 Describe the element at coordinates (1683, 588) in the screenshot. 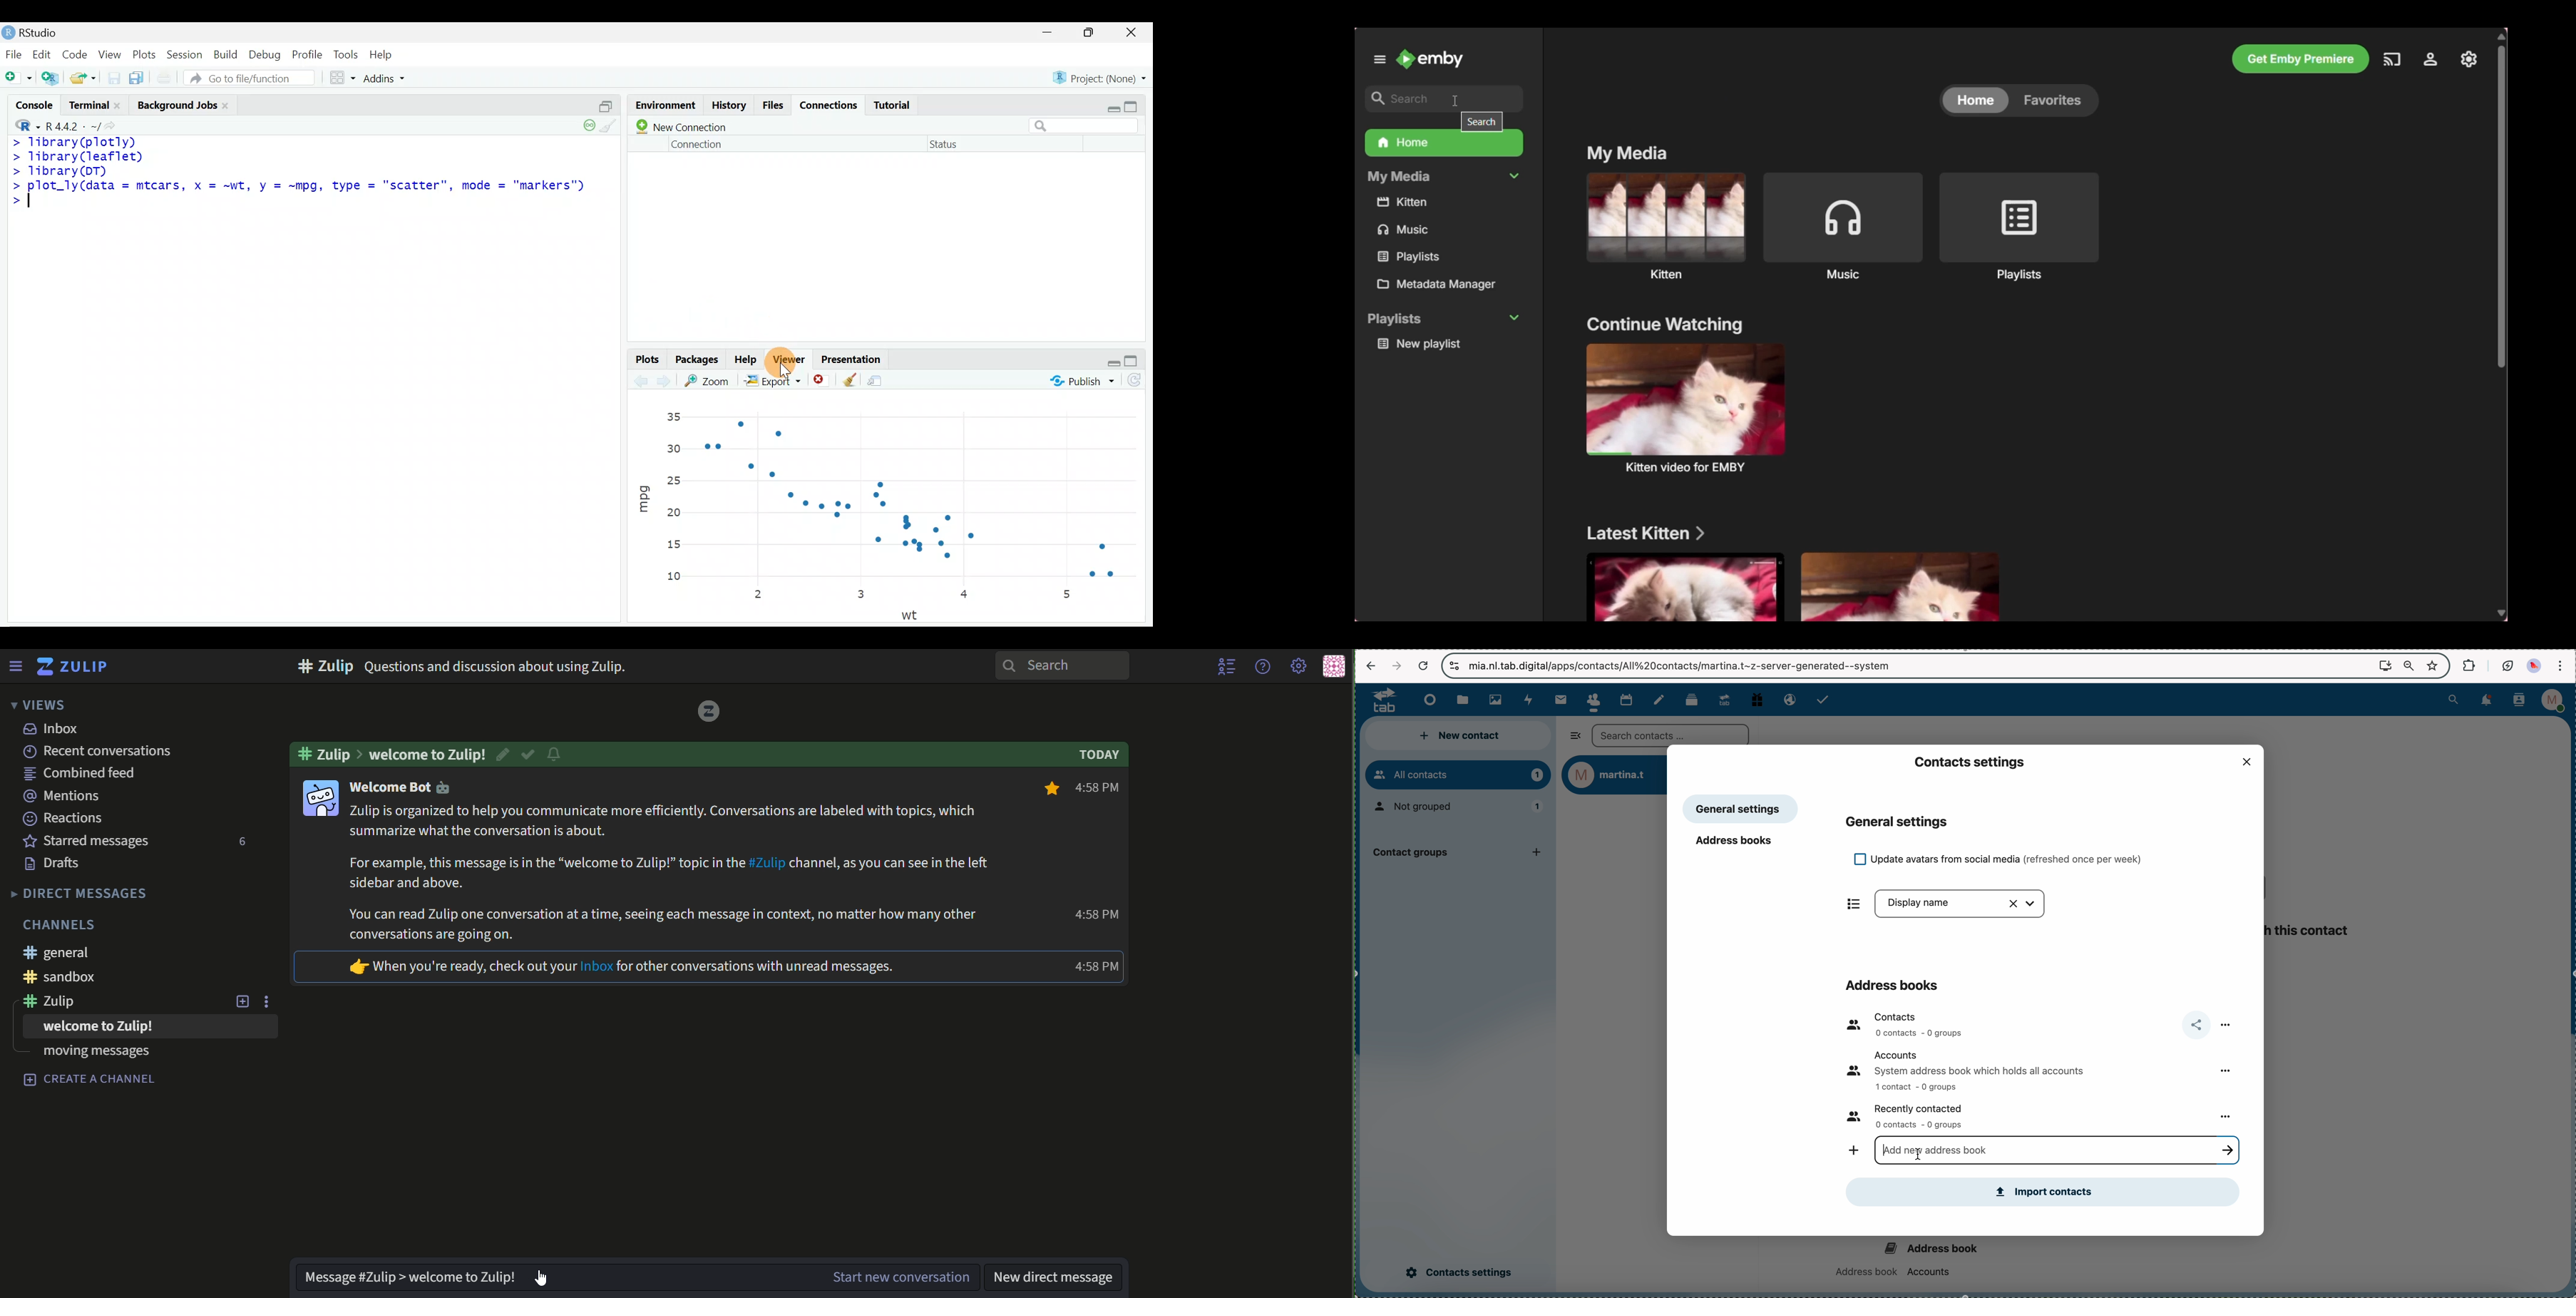

I see `Media under section mentioned above` at that location.